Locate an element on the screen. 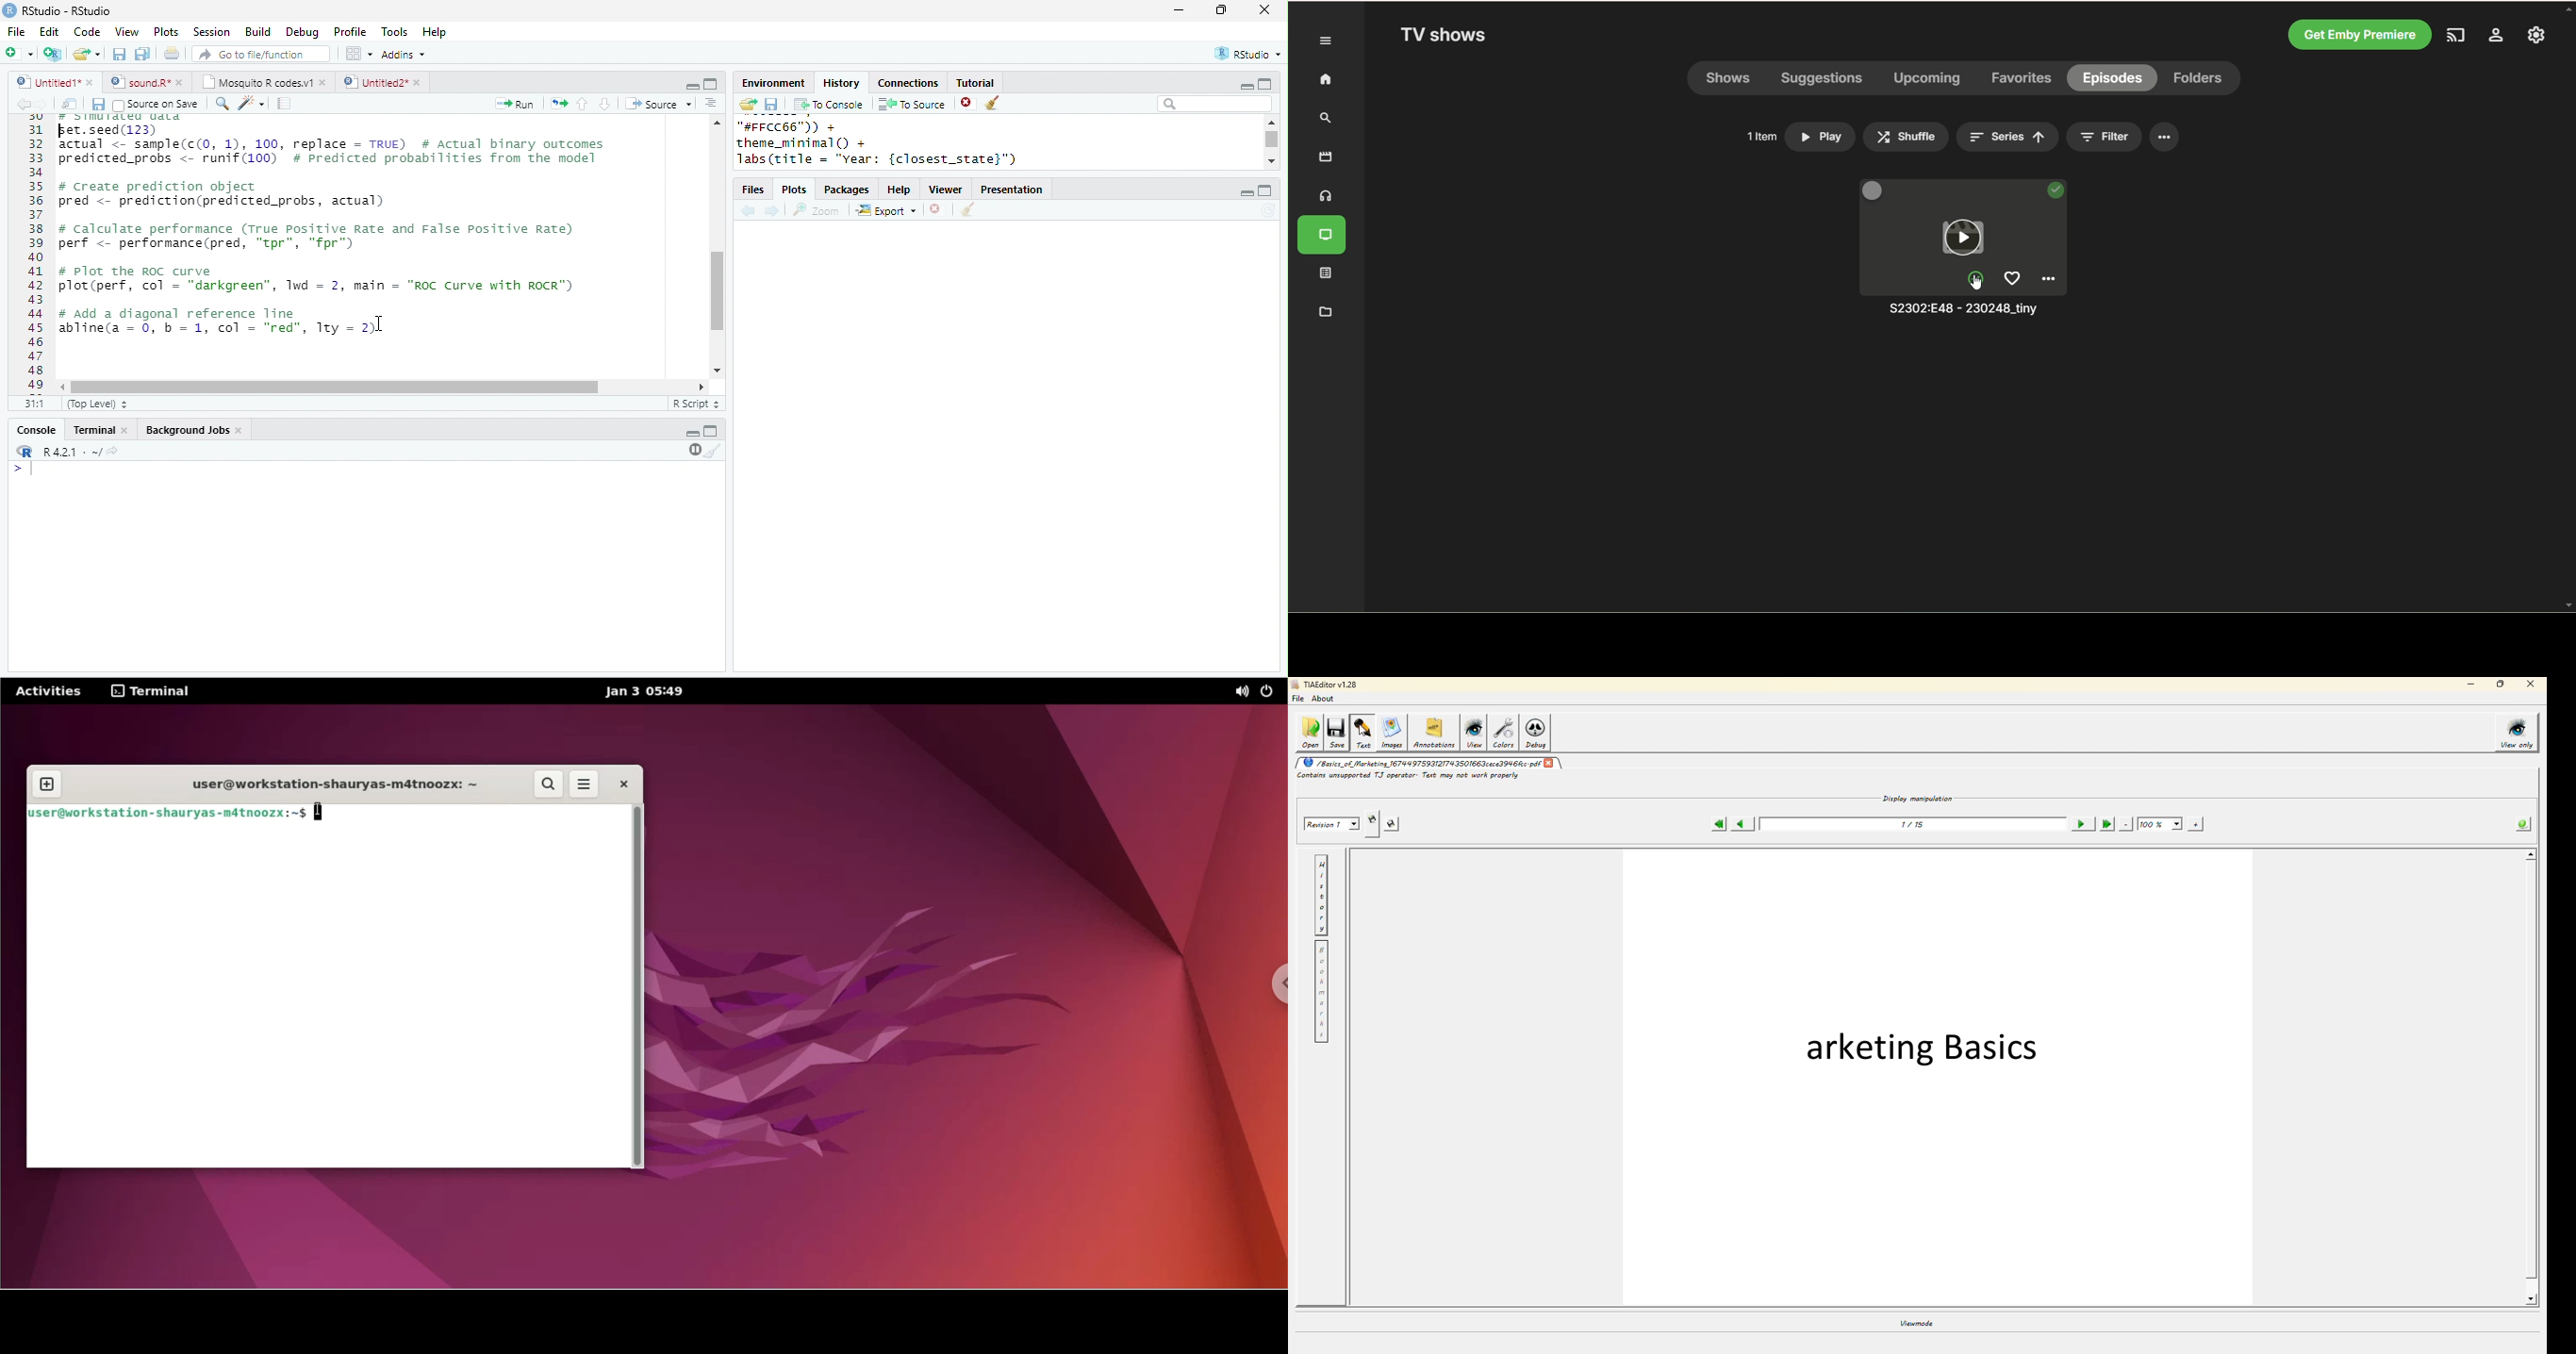 This screenshot has width=2576, height=1372. scroll up is located at coordinates (716, 122).